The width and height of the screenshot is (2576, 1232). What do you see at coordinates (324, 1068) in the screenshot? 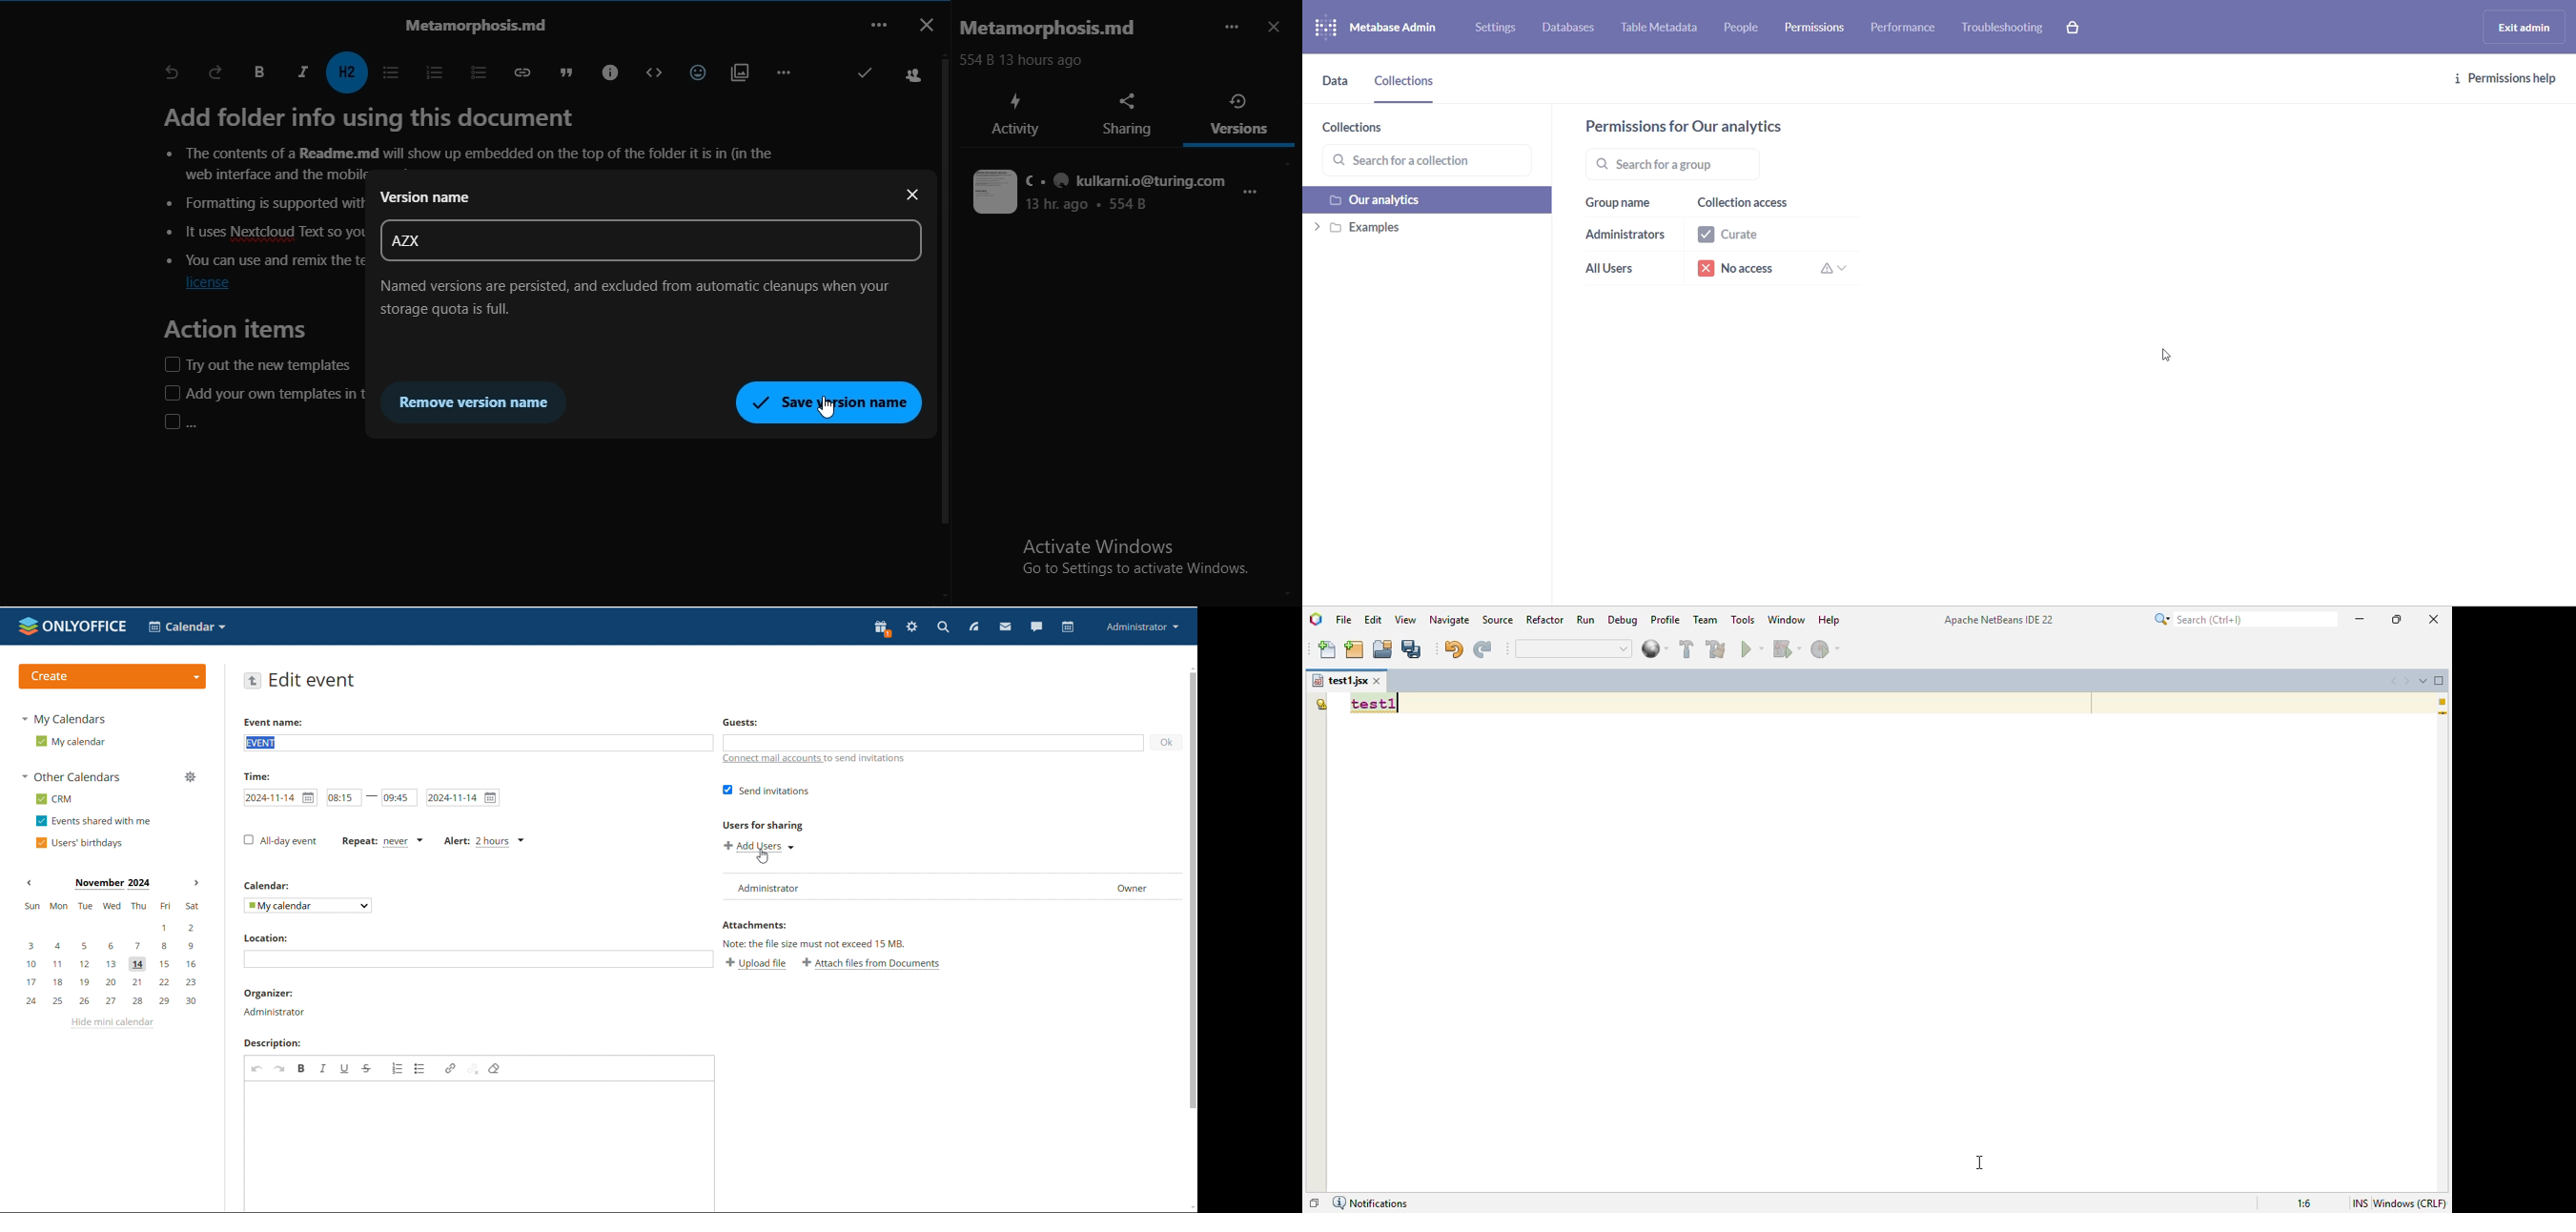
I see `italic` at bounding box center [324, 1068].